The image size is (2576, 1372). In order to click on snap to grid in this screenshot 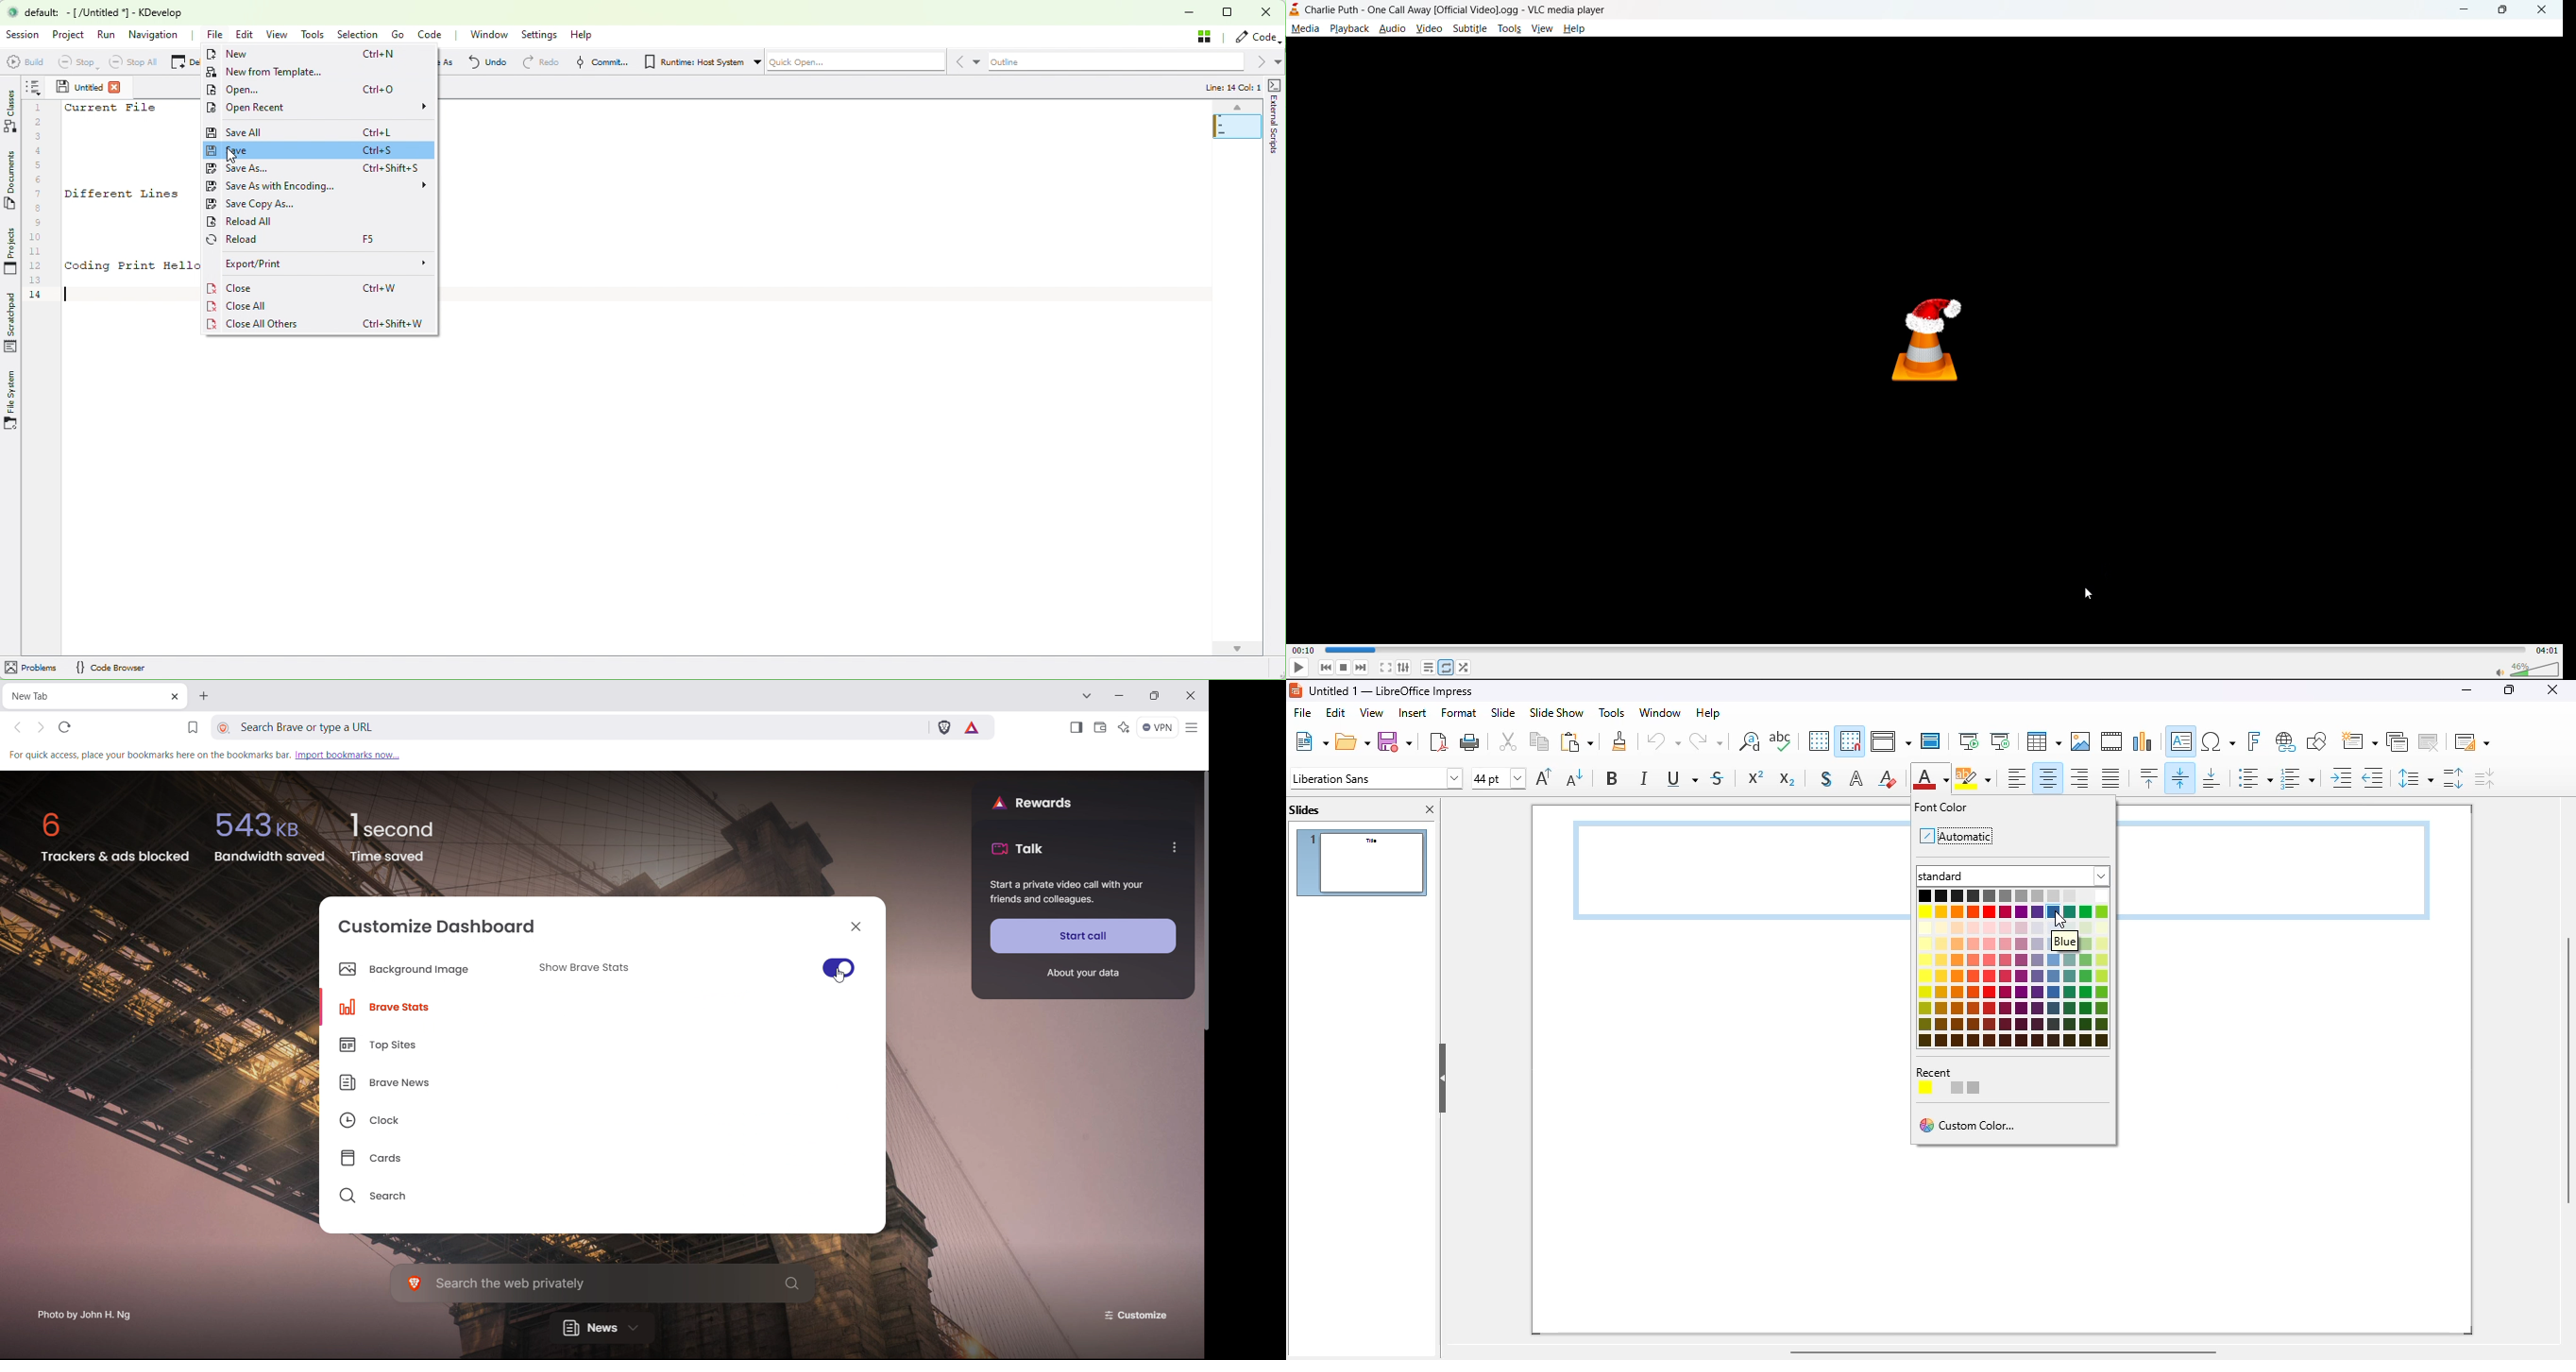, I will do `click(1850, 740)`.